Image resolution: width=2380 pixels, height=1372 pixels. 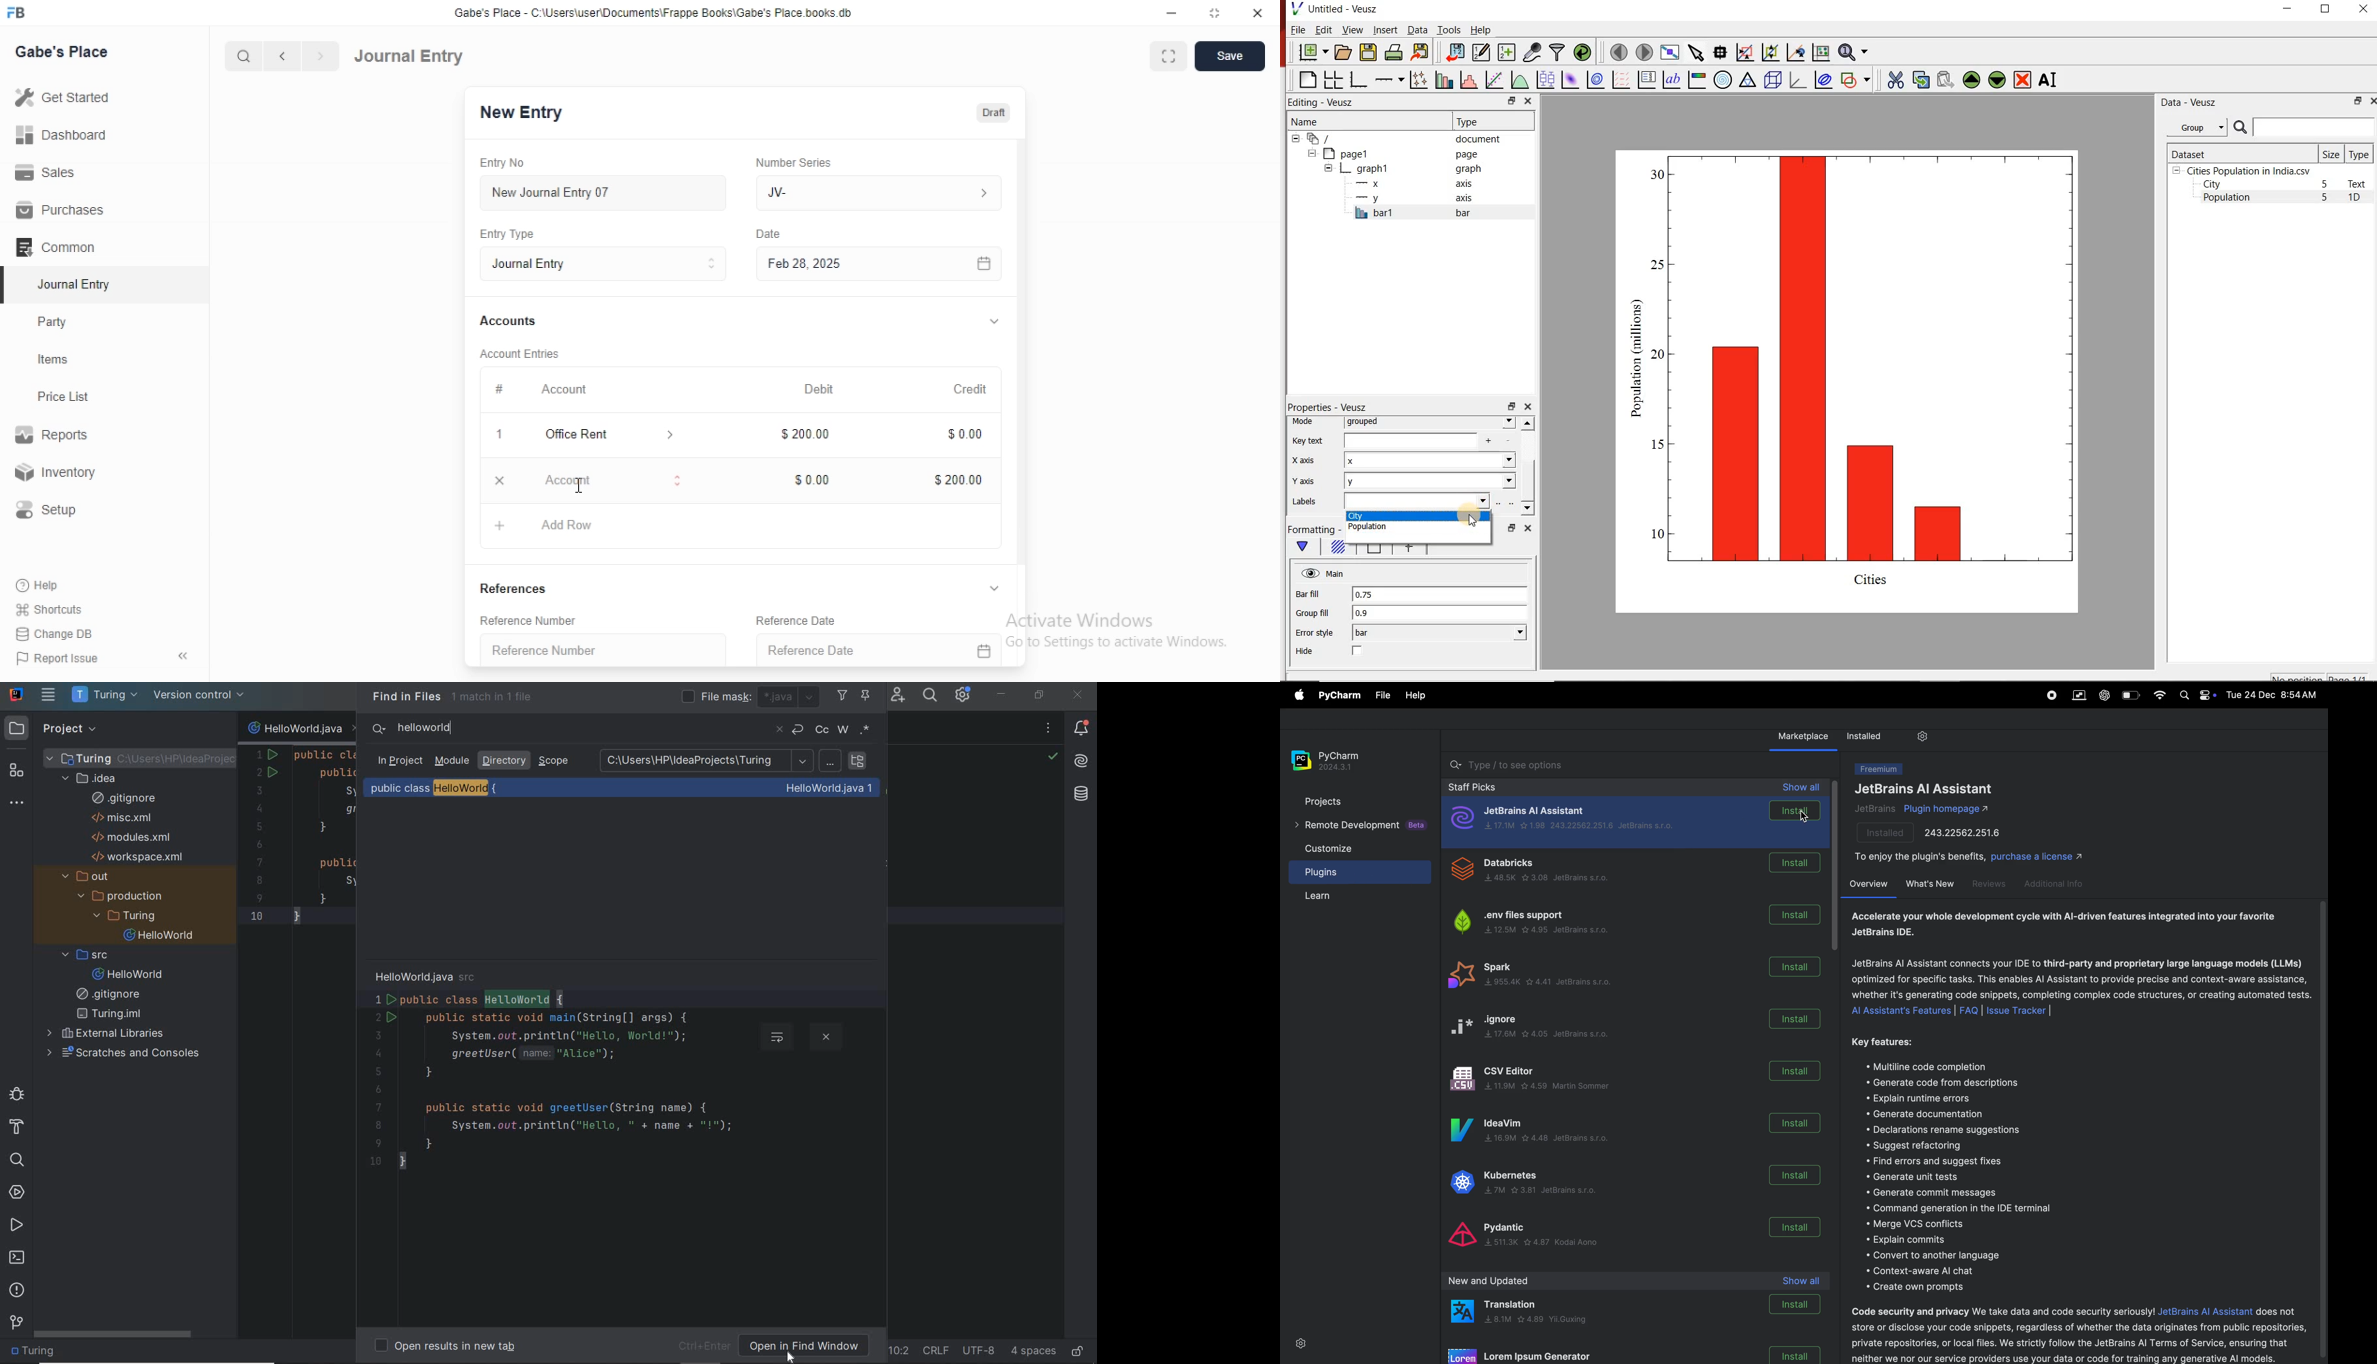 I want to click on New Entry, so click(x=521, y=113).